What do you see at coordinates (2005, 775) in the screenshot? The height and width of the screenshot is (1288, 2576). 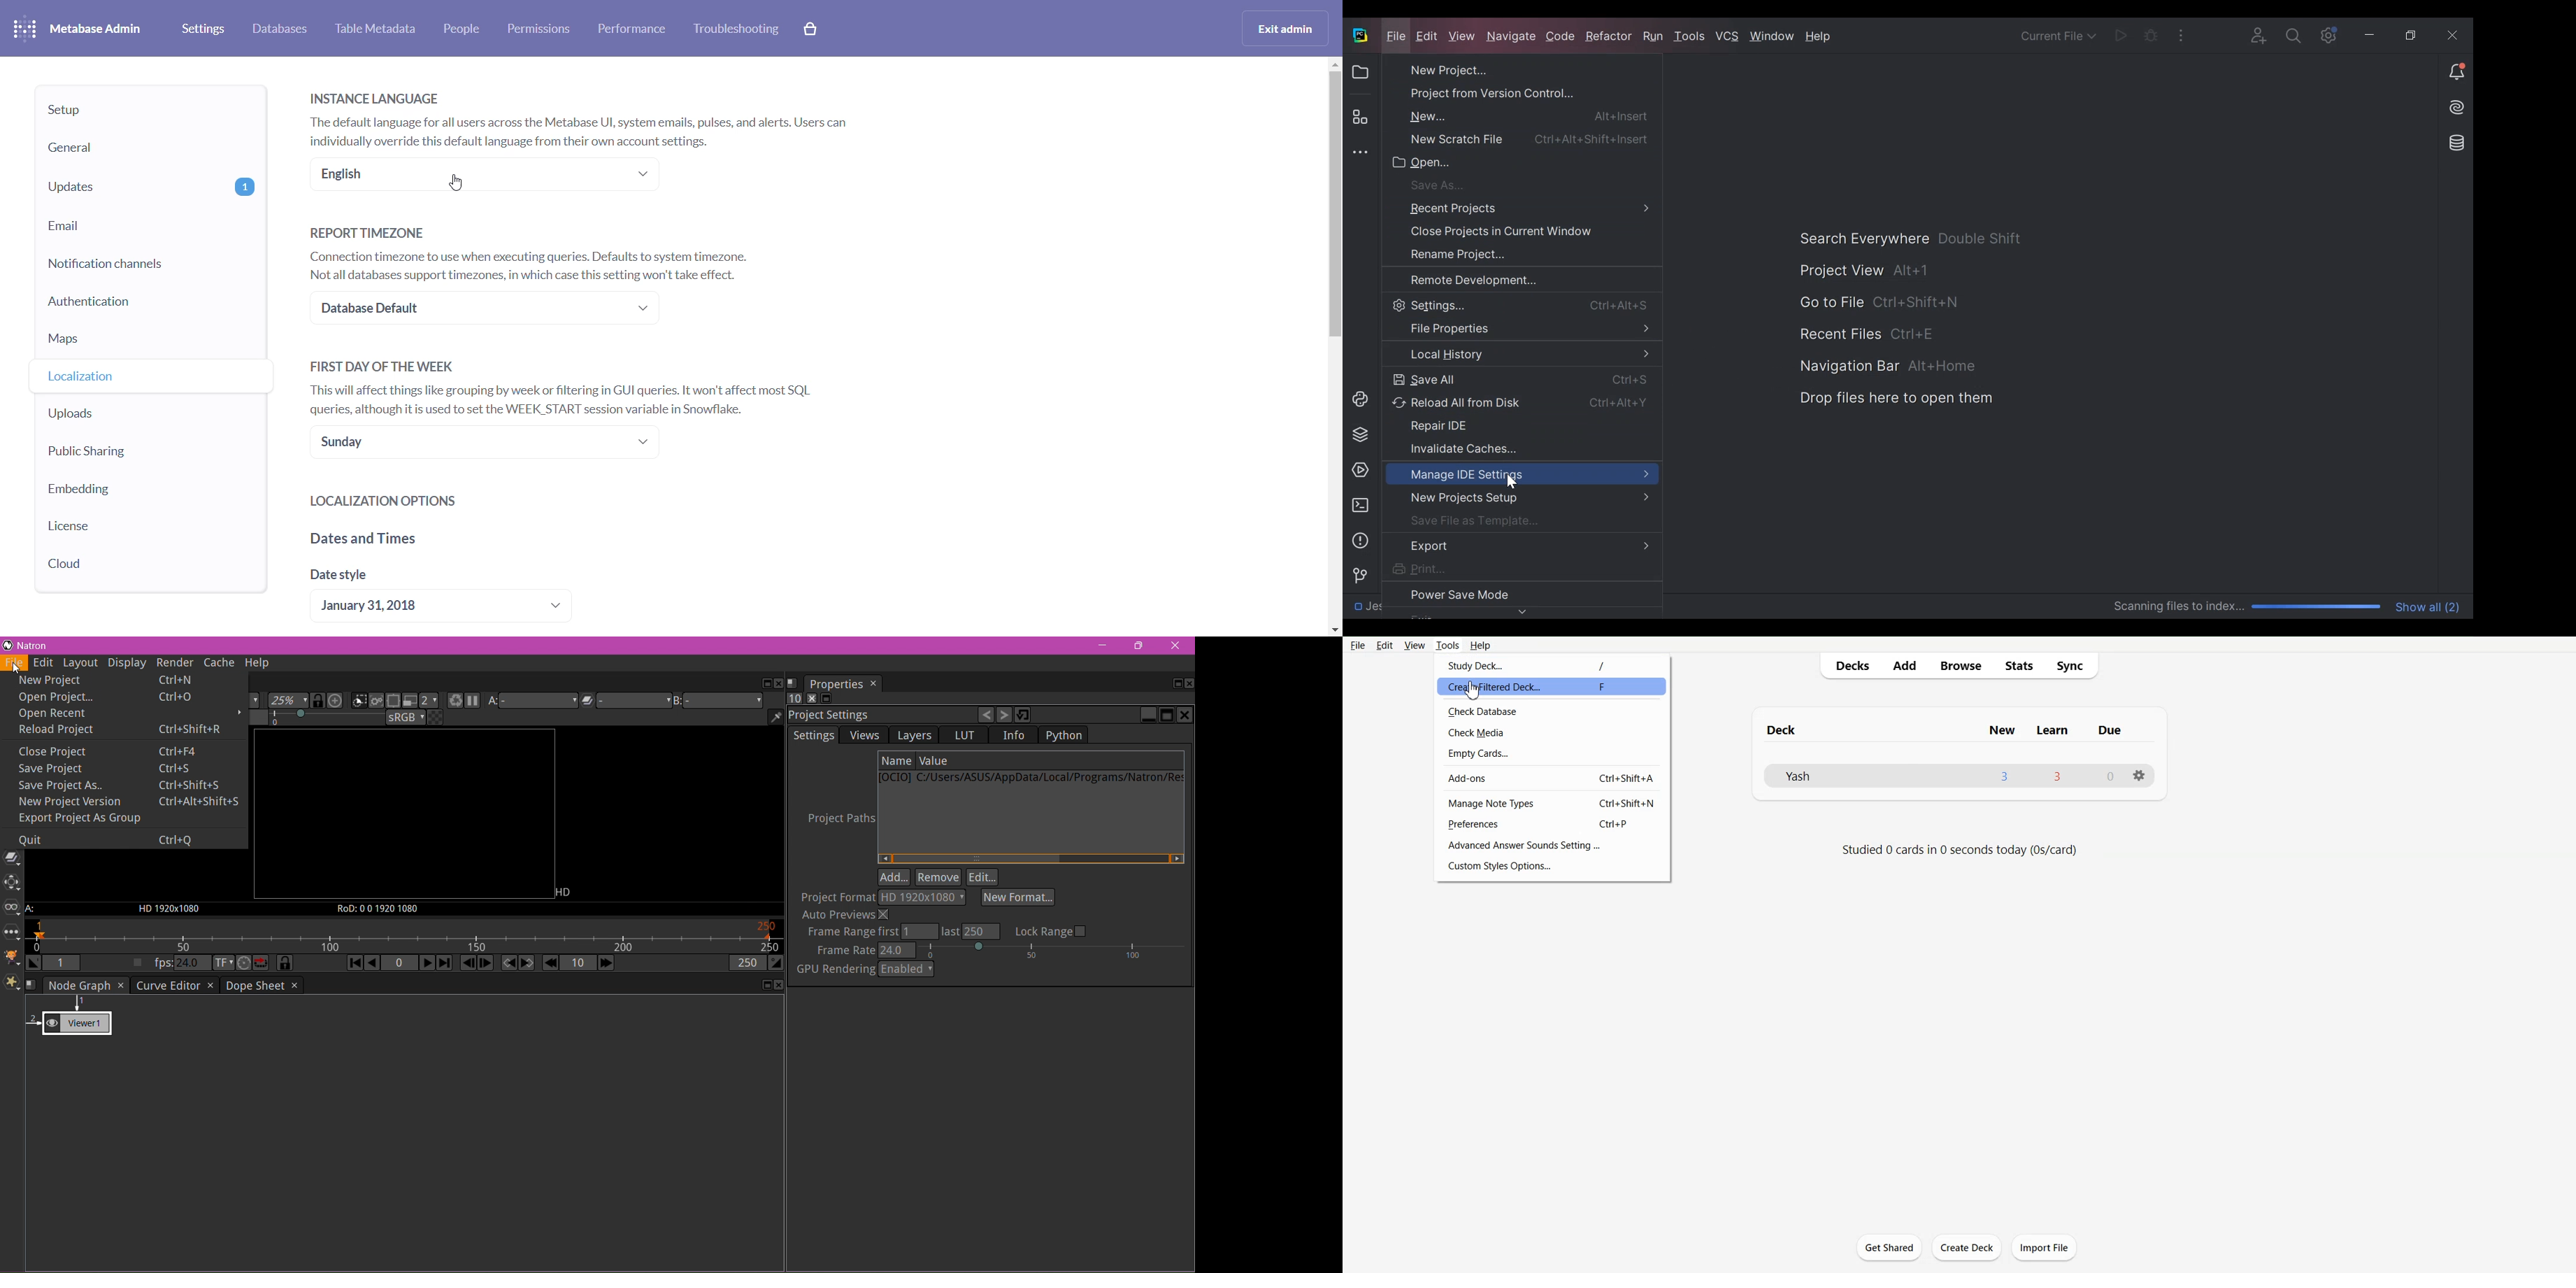 I see `3` at bounding box center [2005, 775].